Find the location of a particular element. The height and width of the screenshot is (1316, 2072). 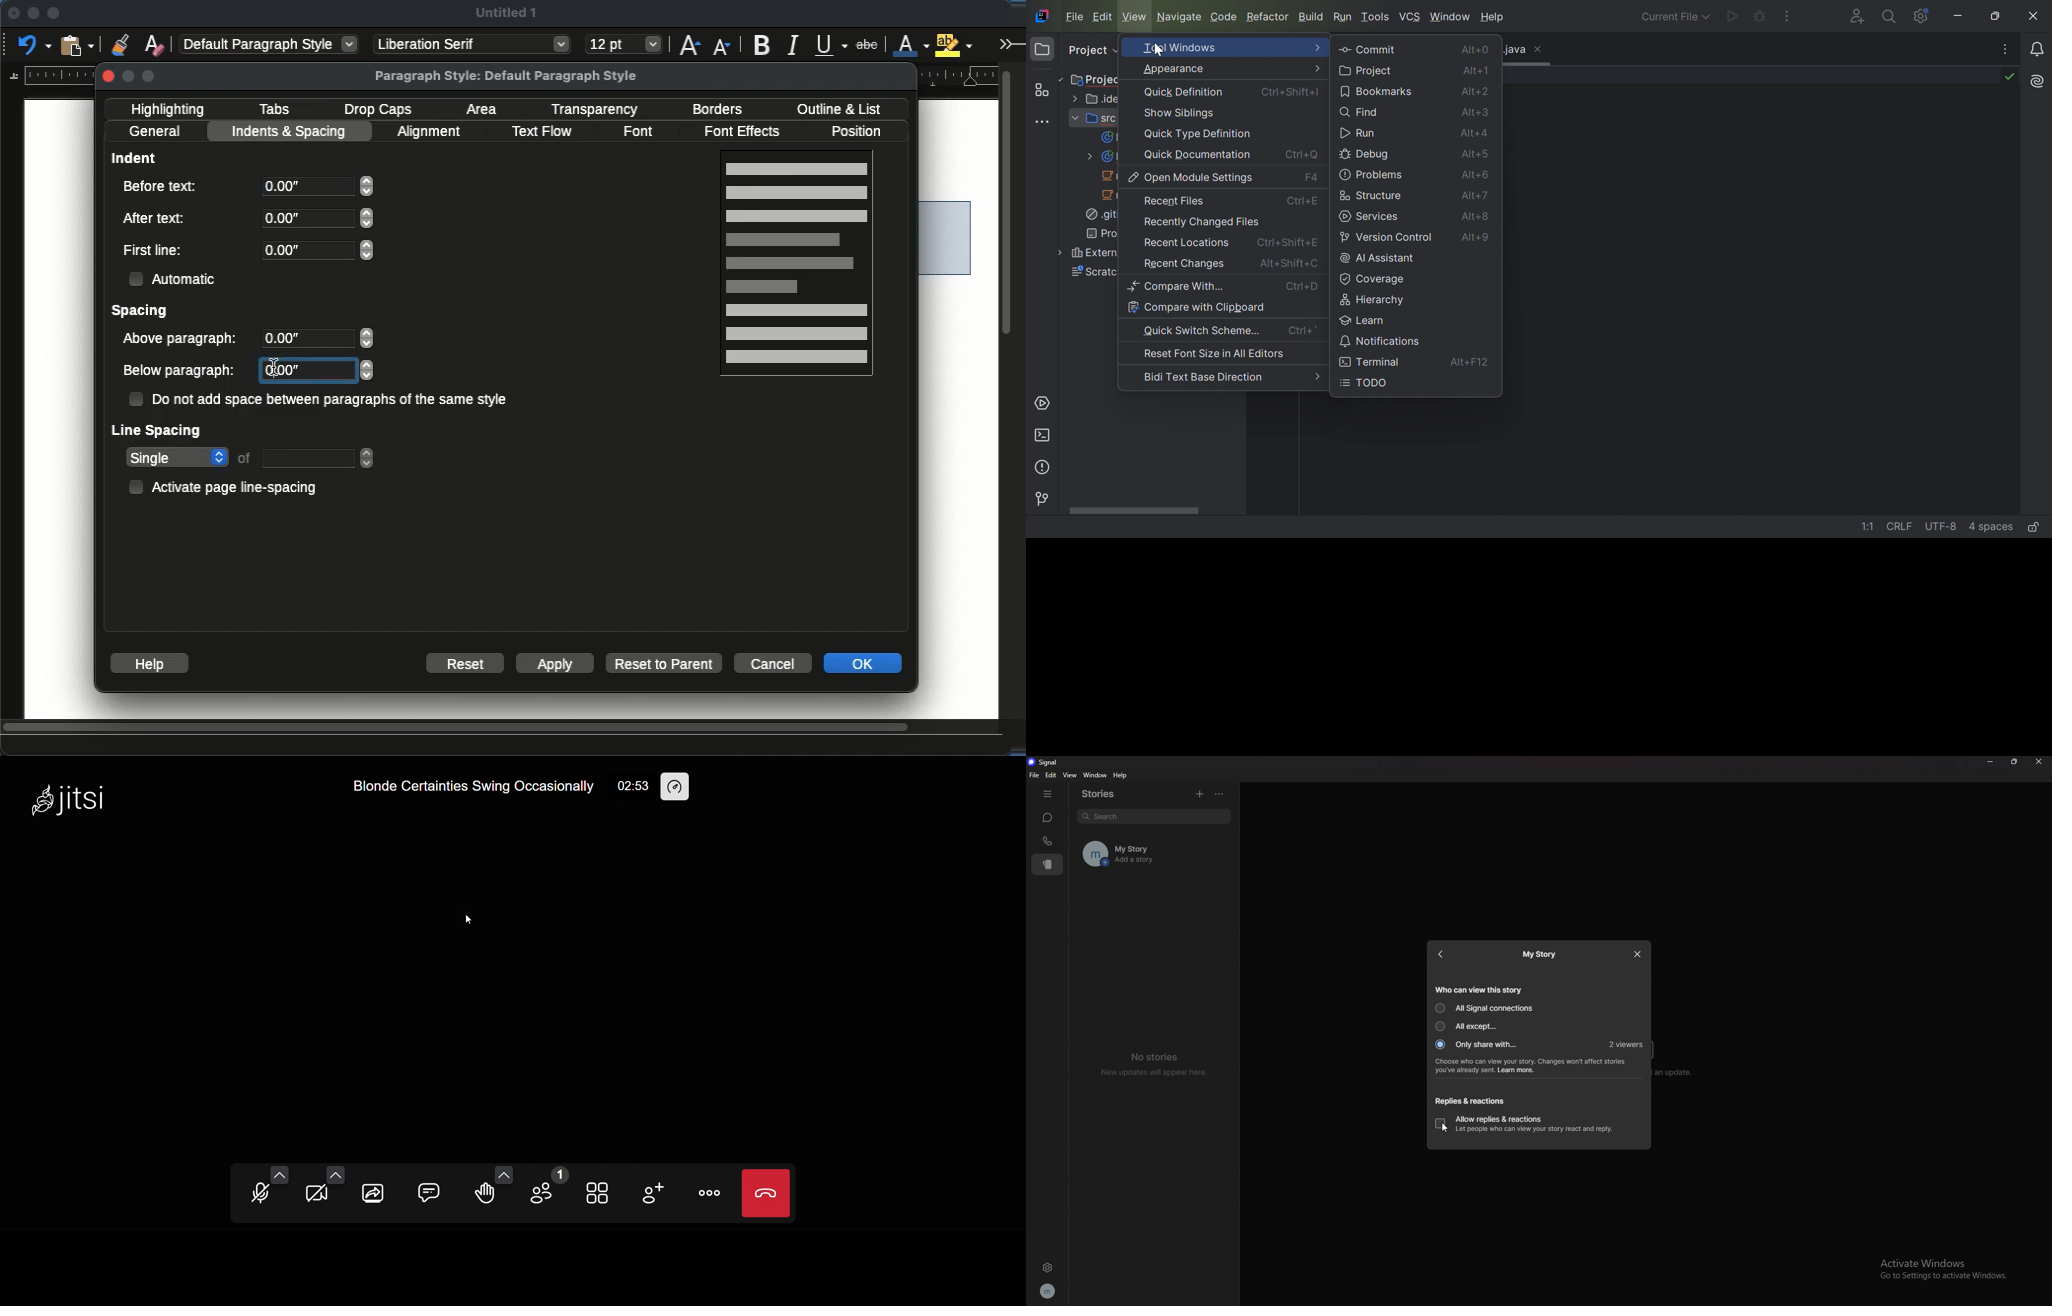

Project is located at coordinates (1367, 72).